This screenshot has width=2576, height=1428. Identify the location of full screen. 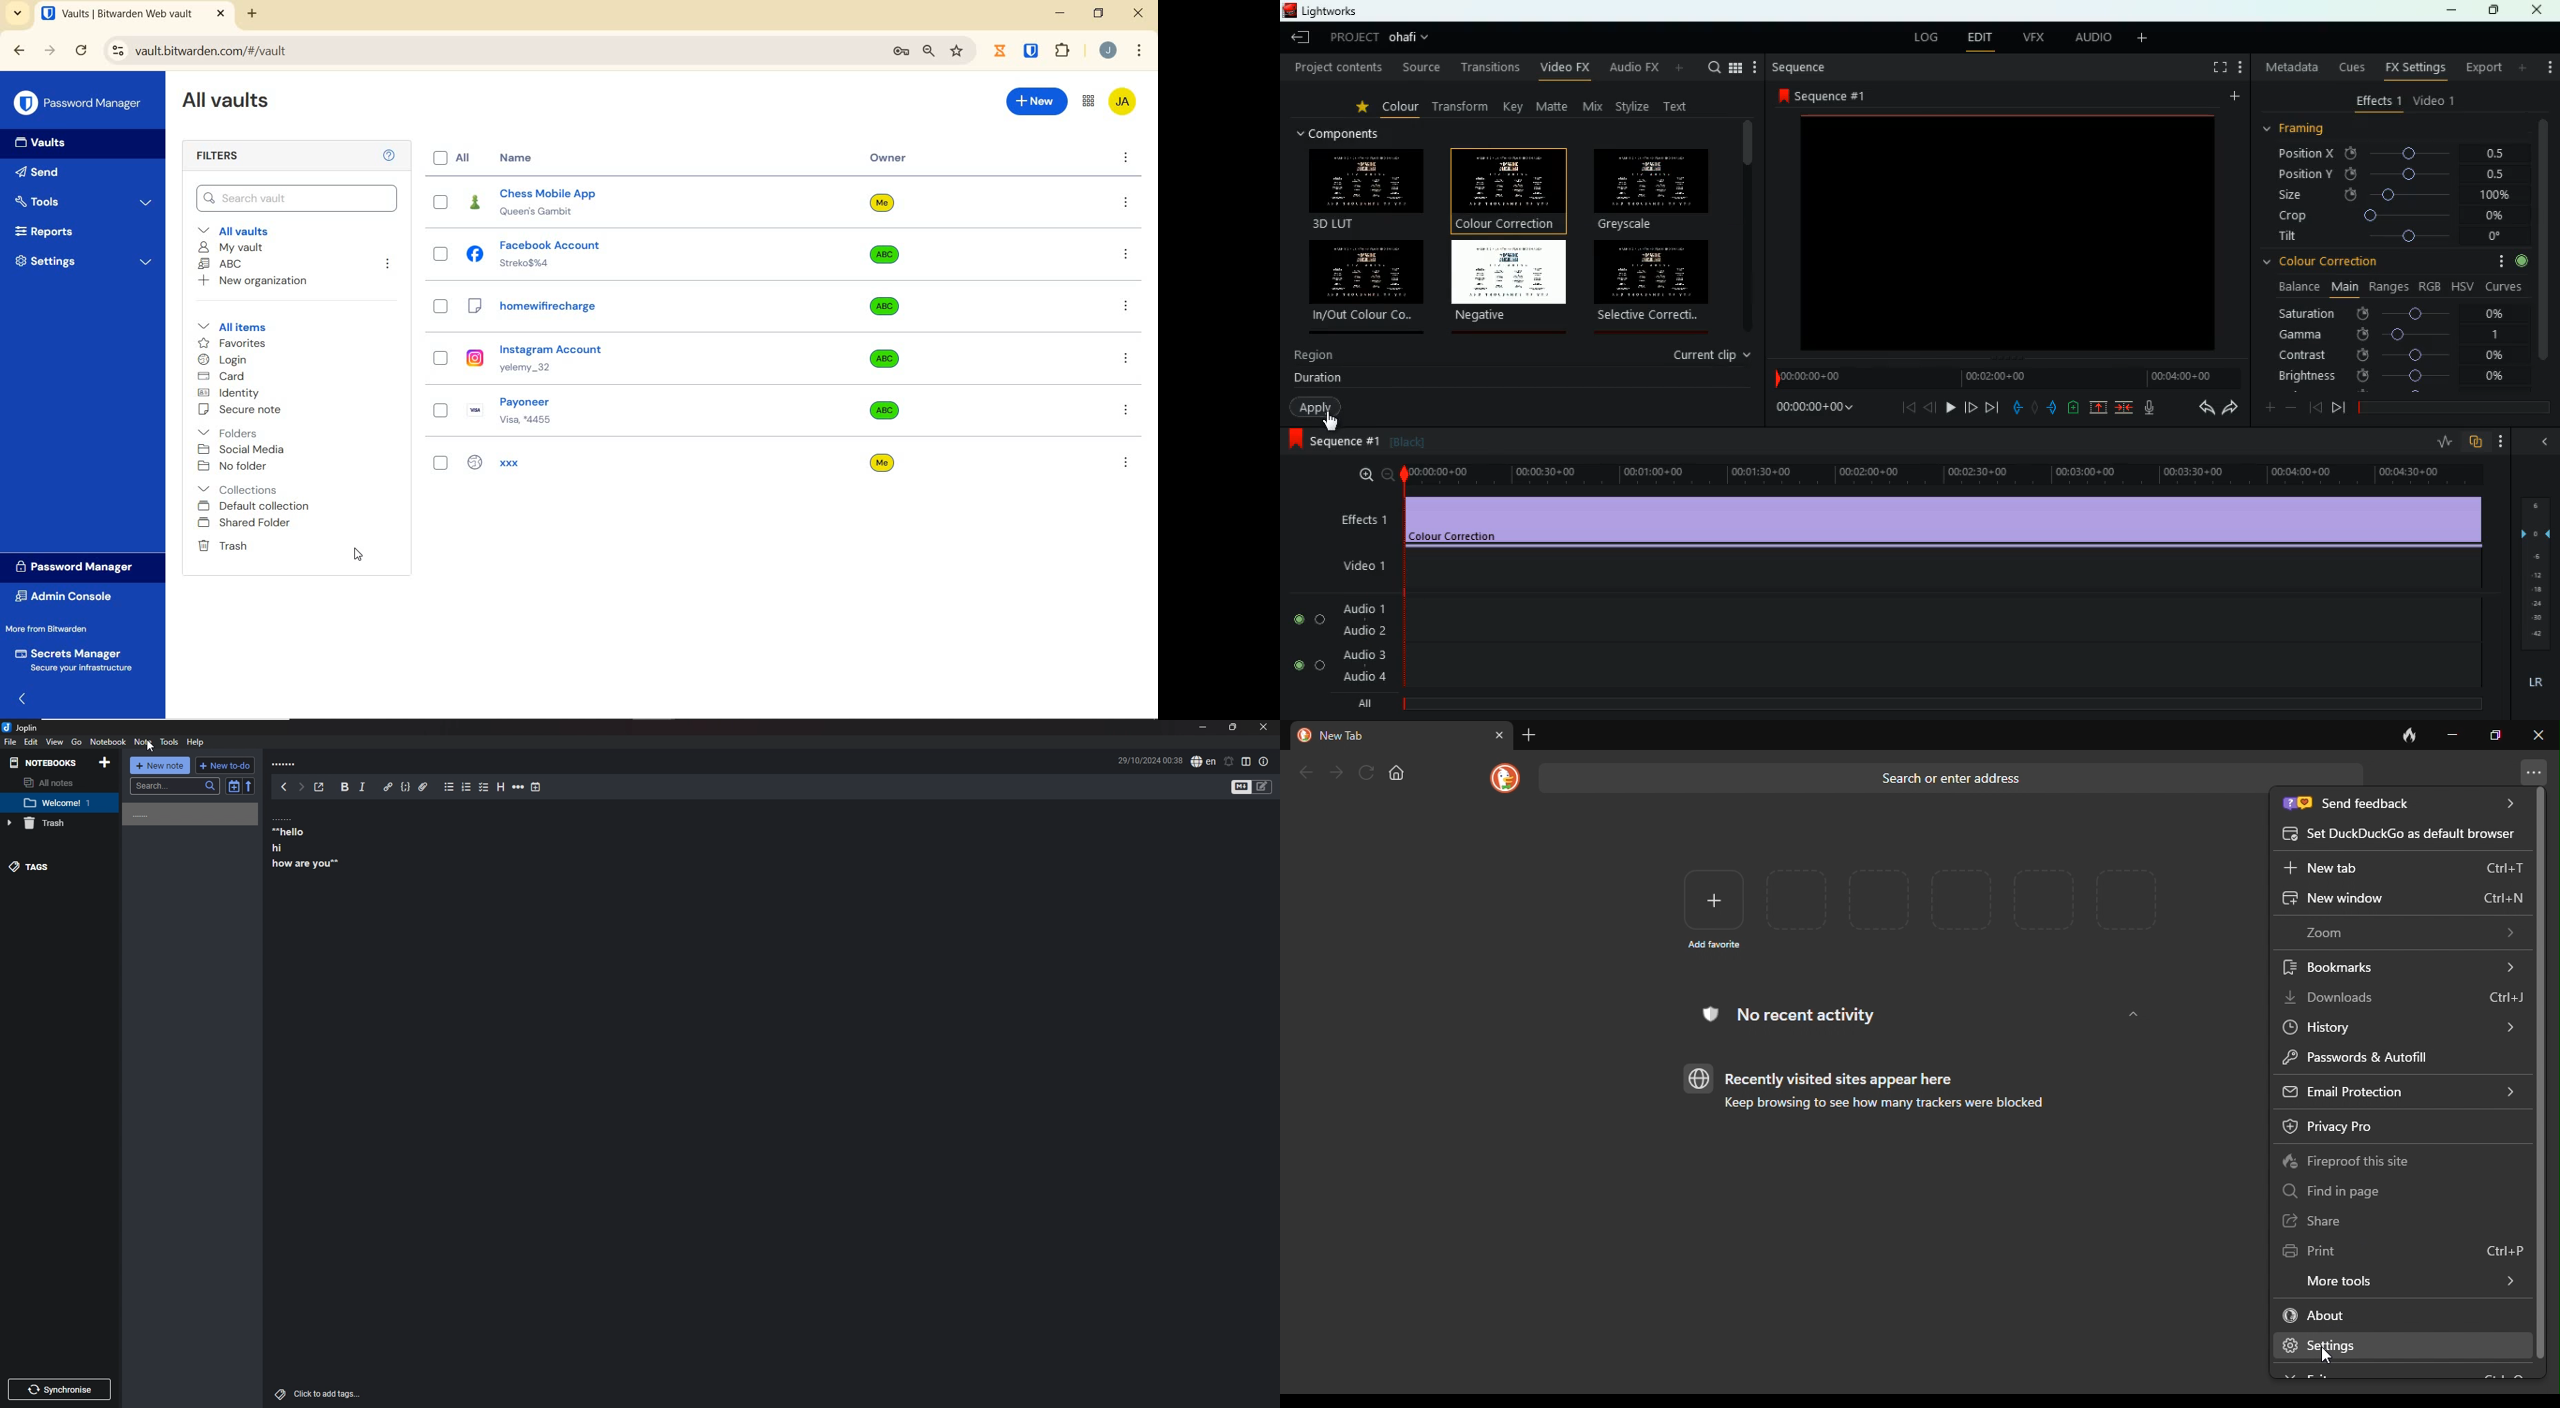
(2217, 67).